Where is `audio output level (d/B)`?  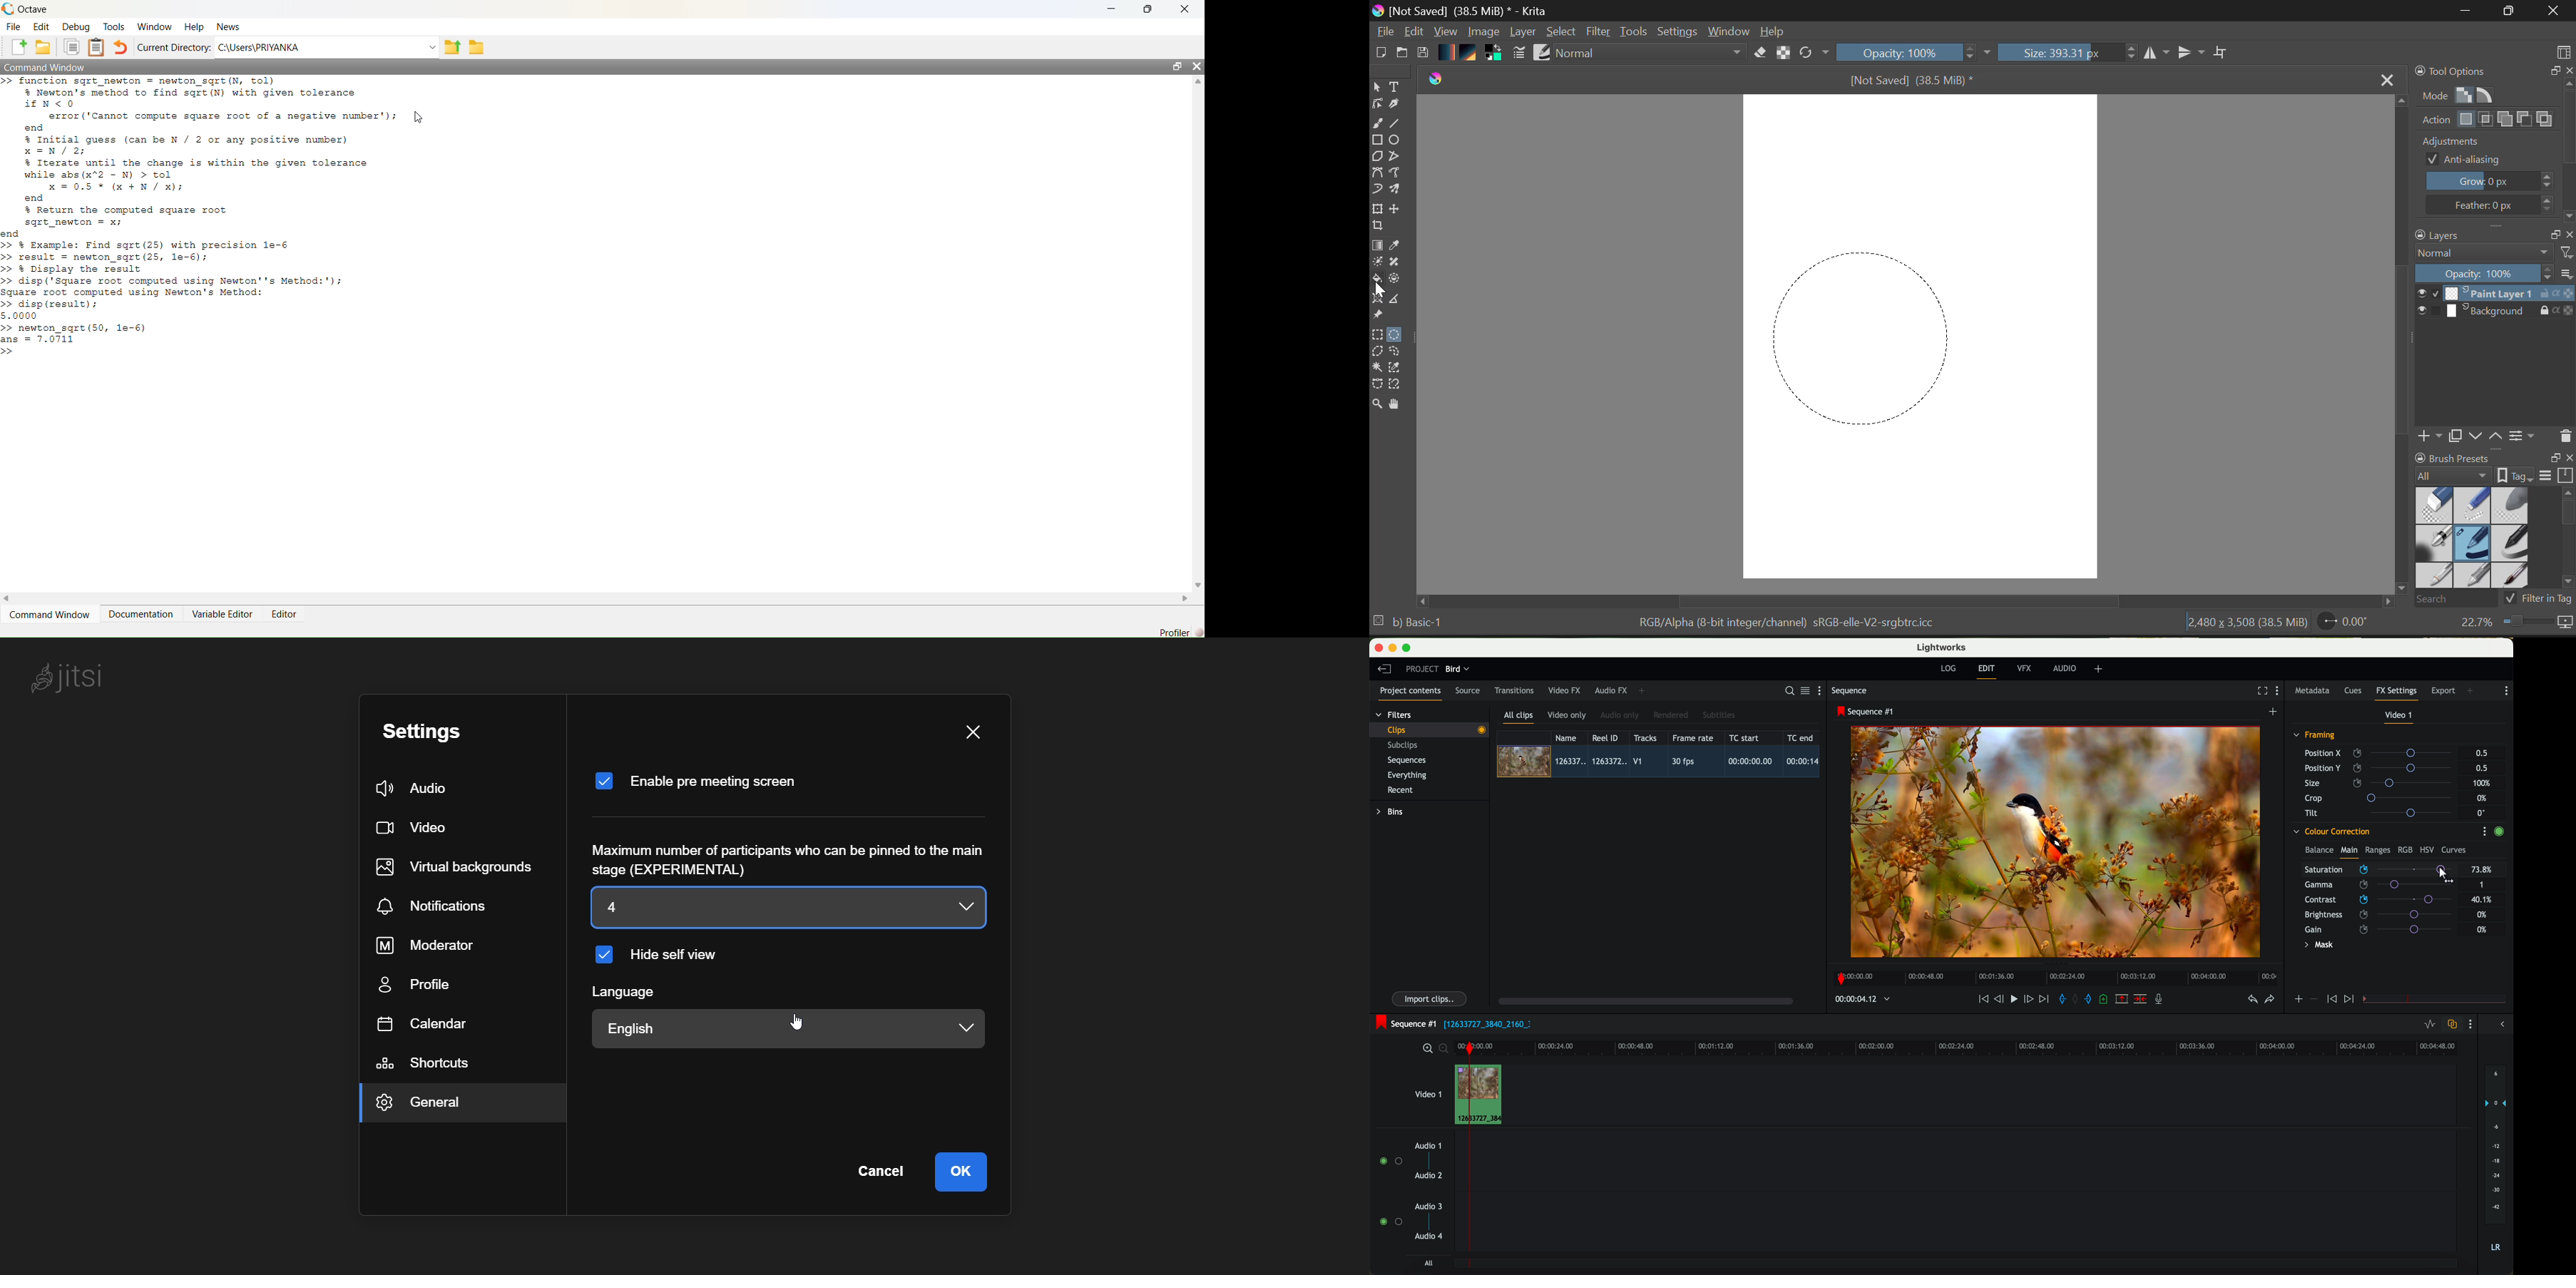 audio output level (d/B) is located at coordinates (2497, 1161).